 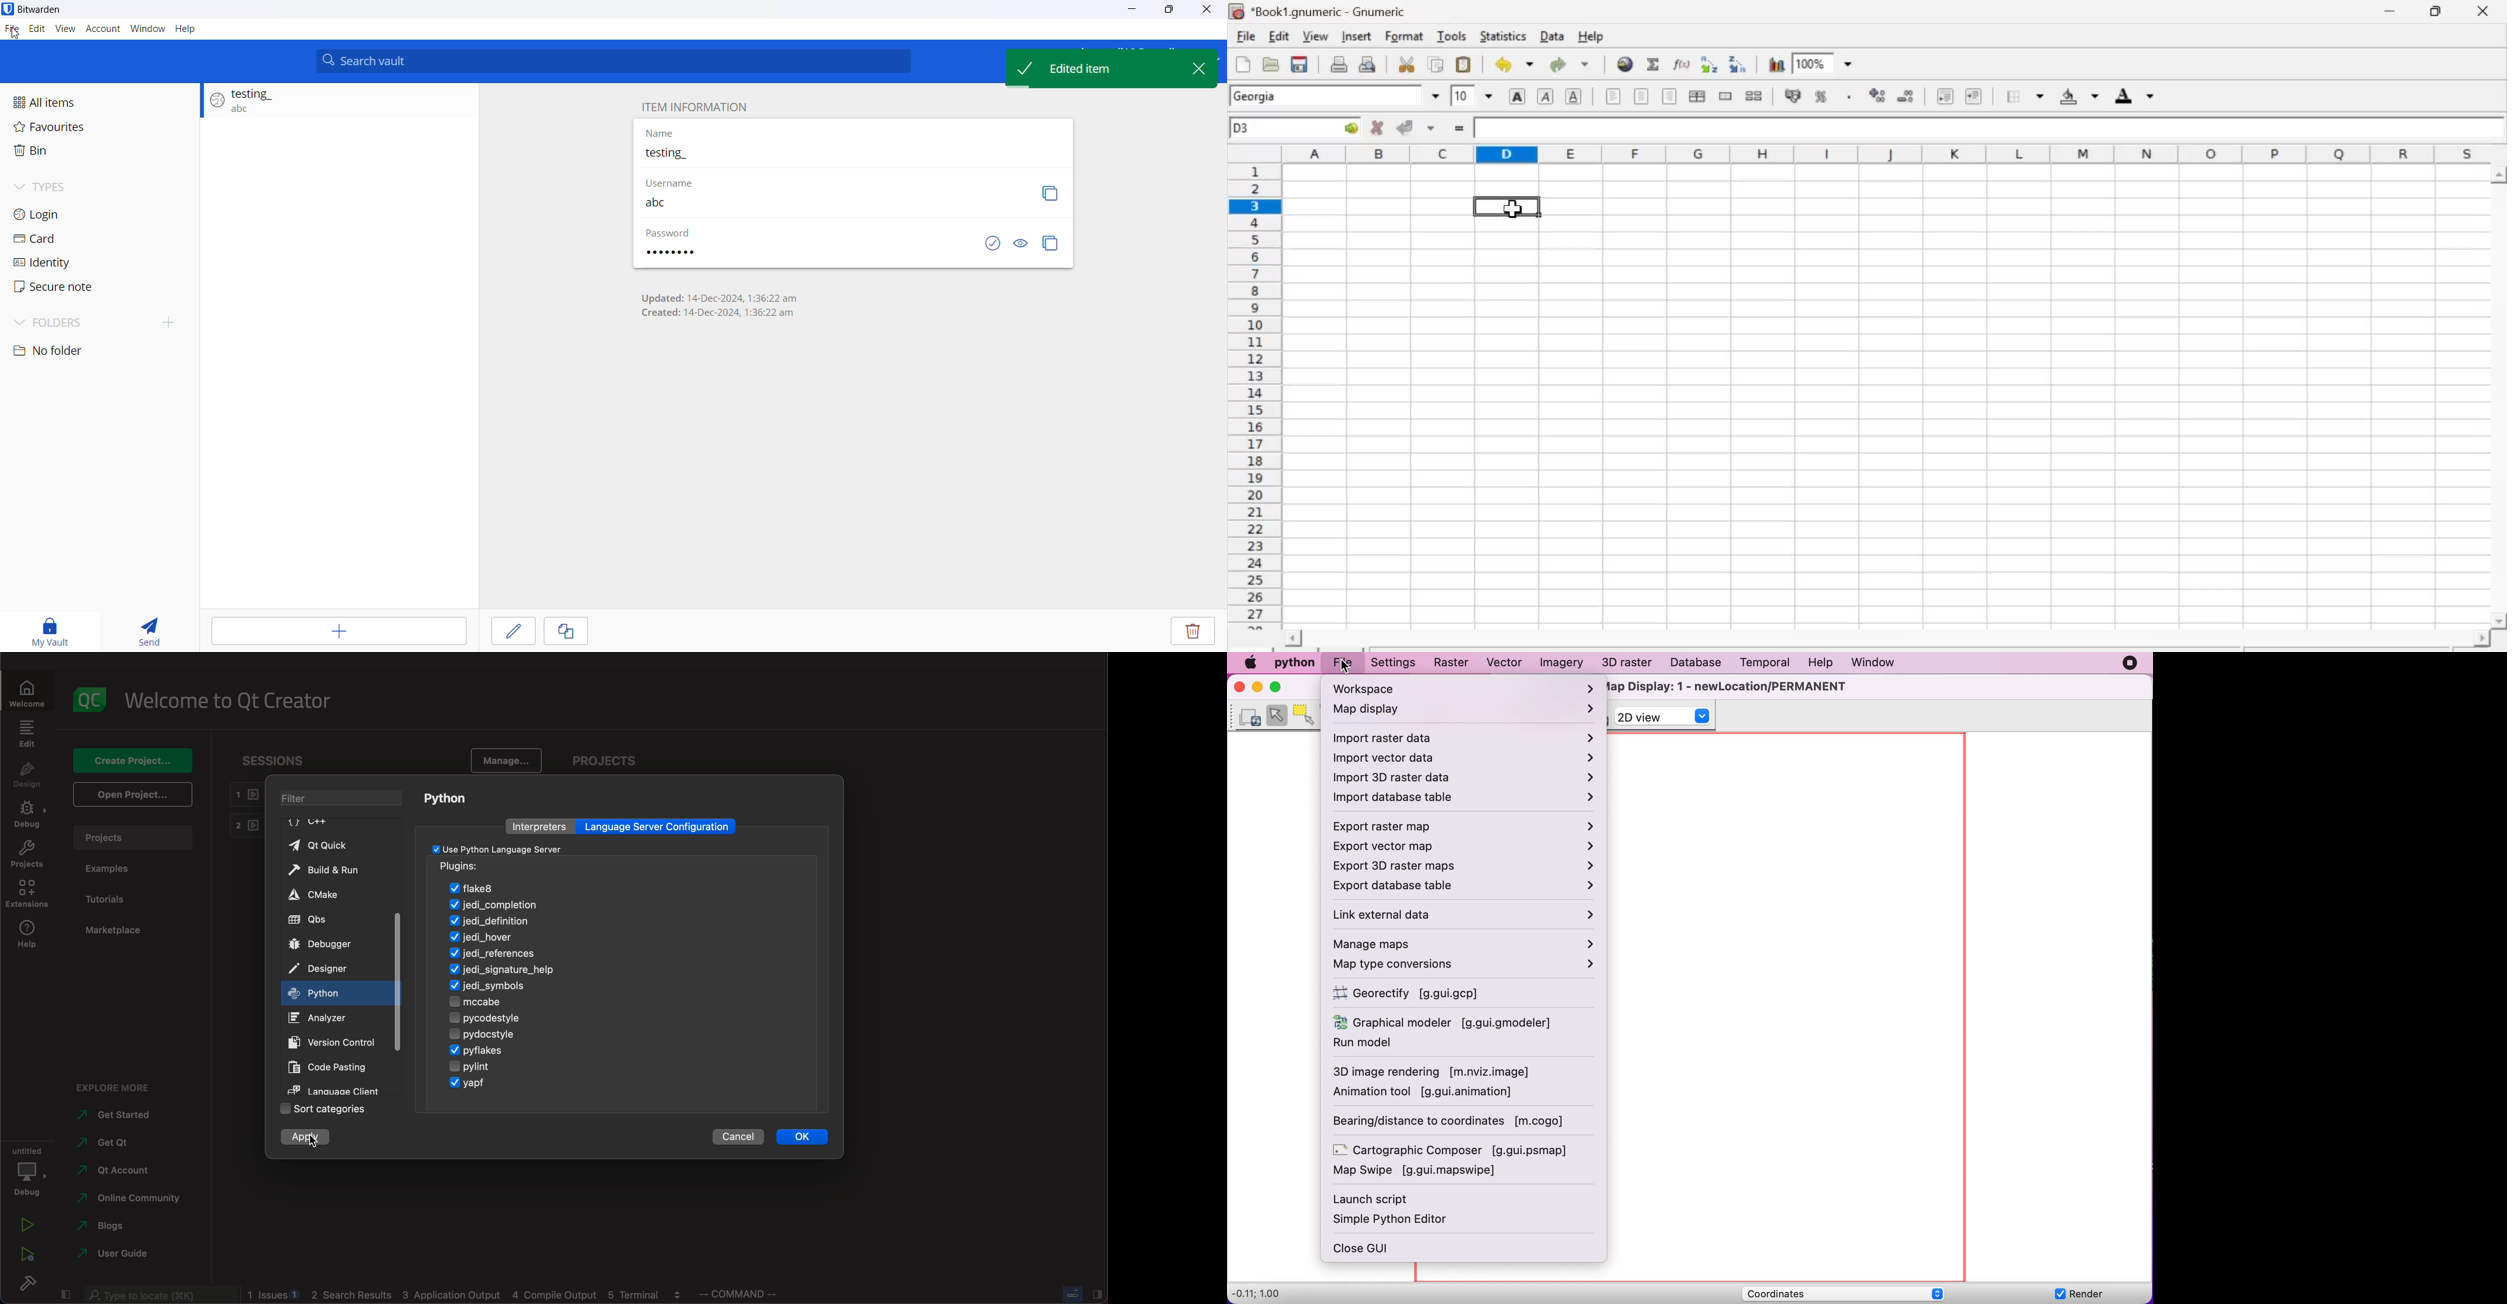 What do you see at coordinates (1573, 96) in the screenshot?
I see `Underground` at bounding box center [1573, 96].